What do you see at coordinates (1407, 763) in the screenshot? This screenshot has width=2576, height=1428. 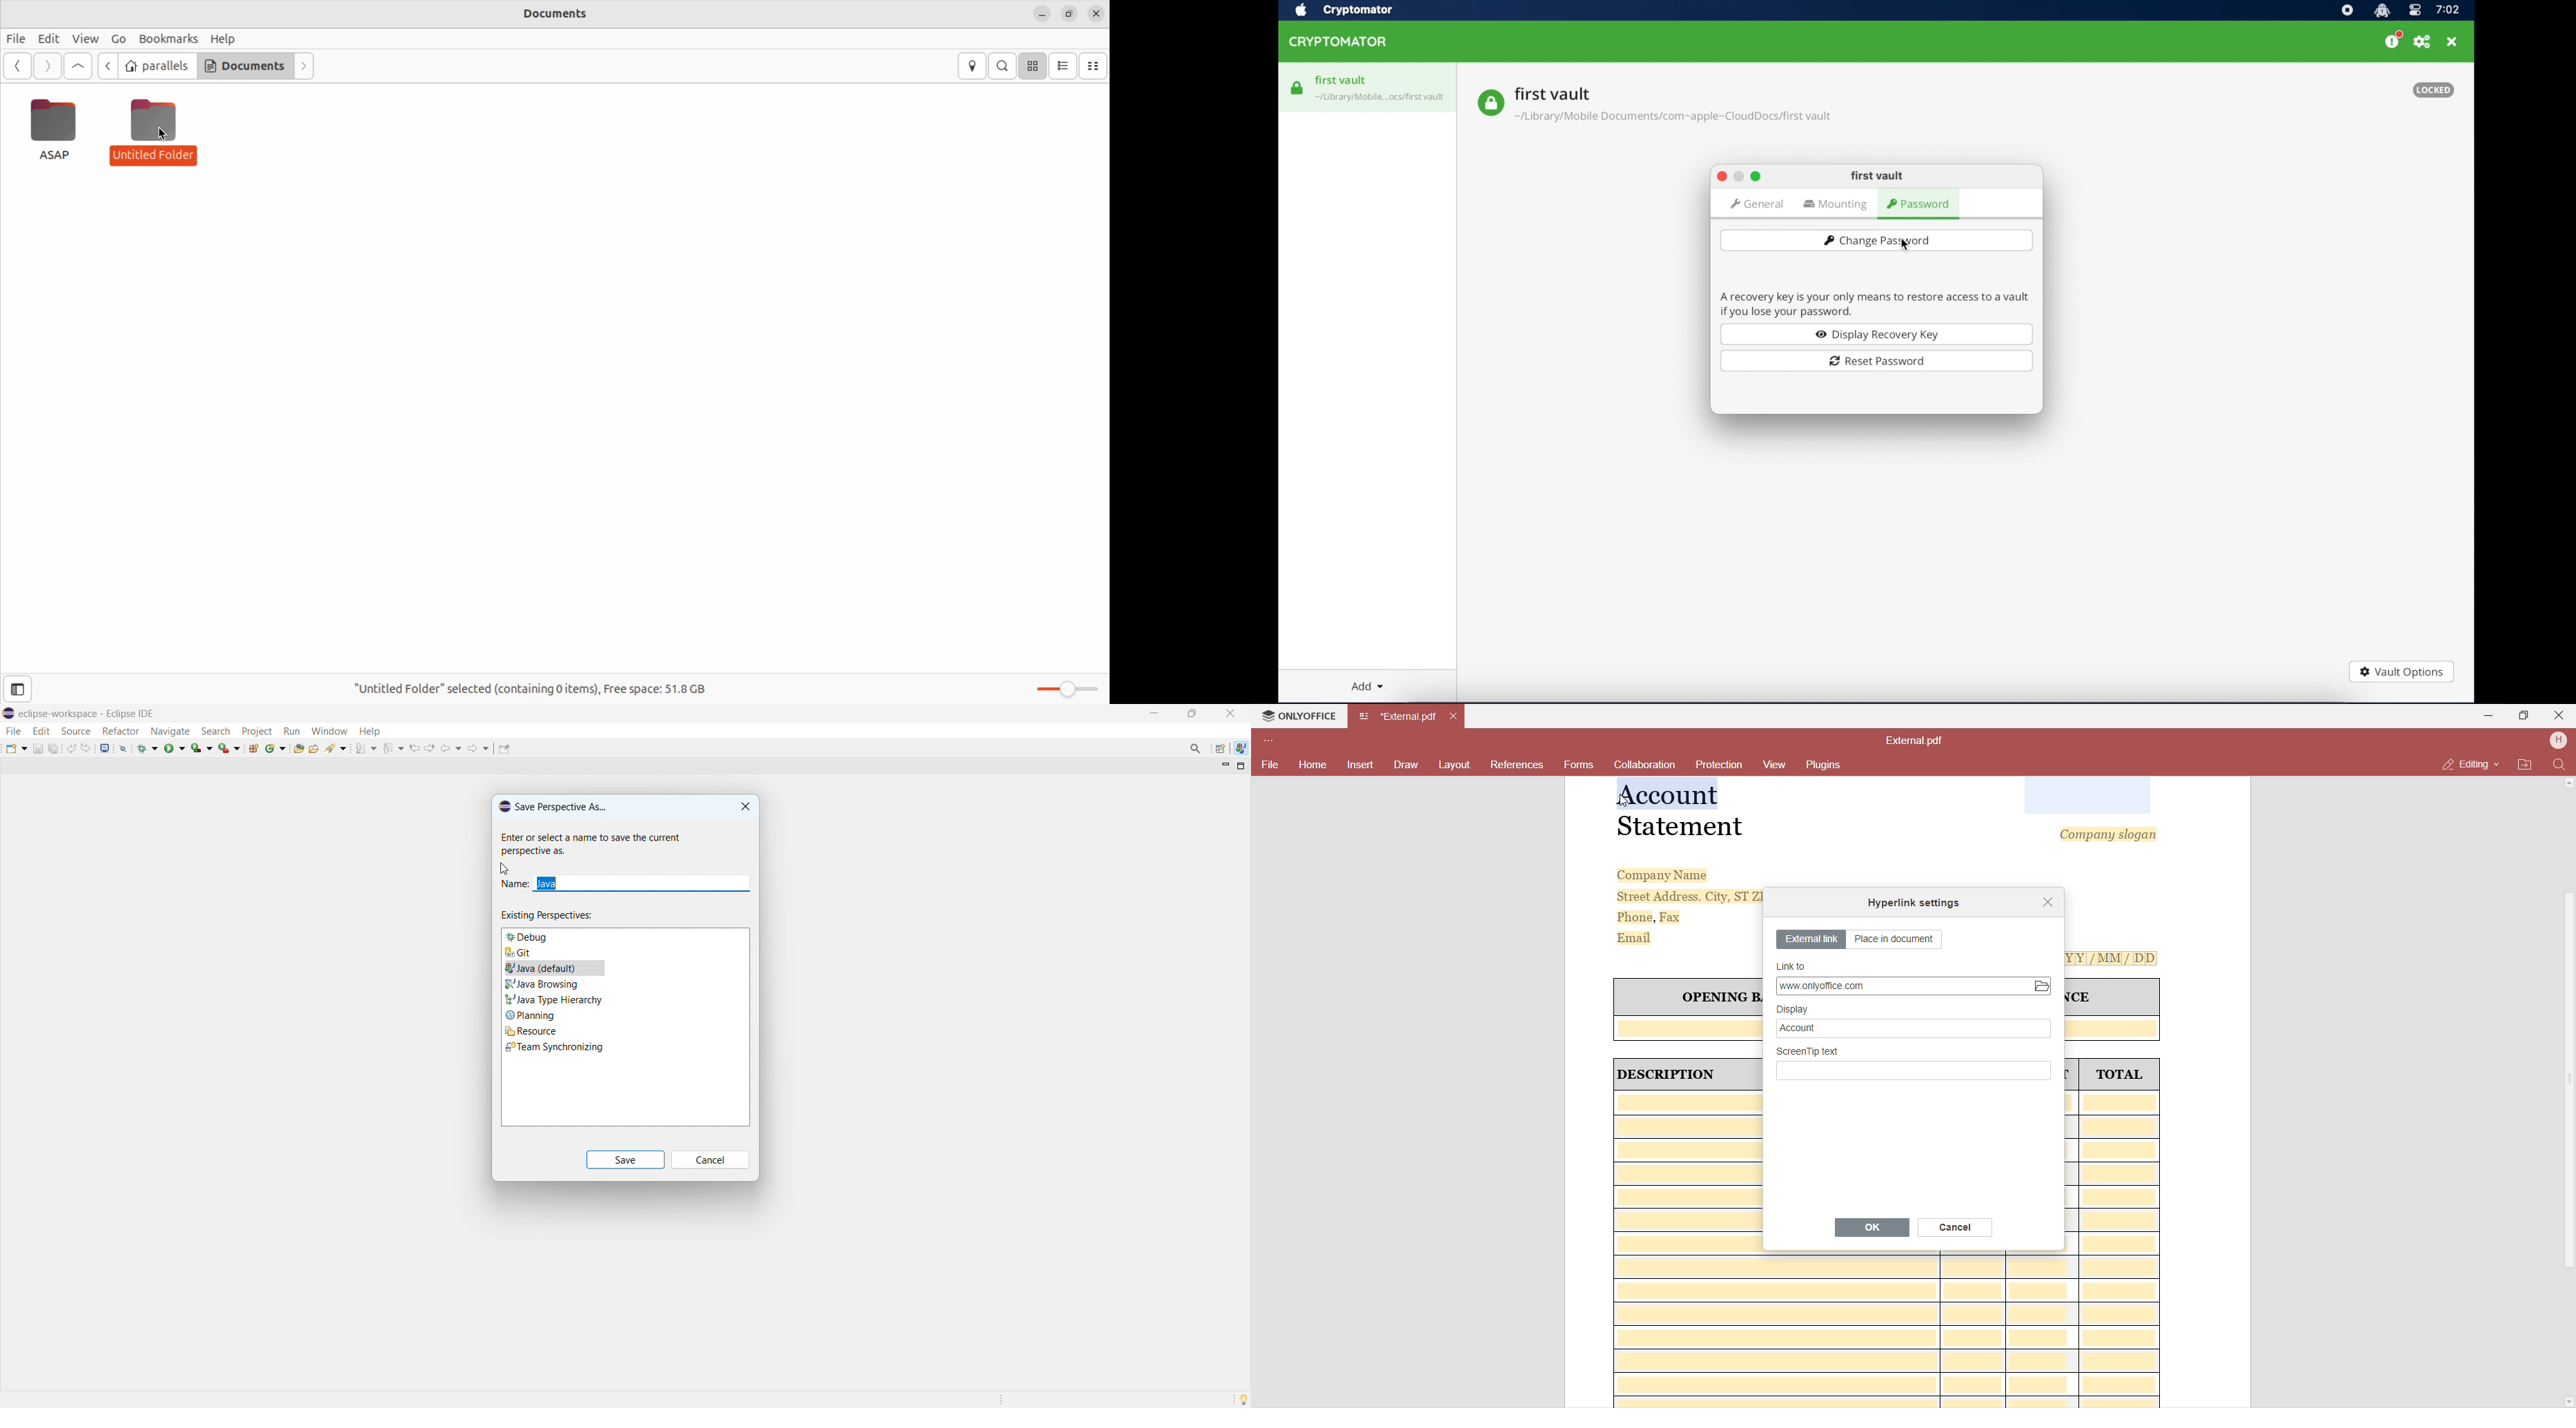 I see `Draw` at bounding box center [1407, 763].